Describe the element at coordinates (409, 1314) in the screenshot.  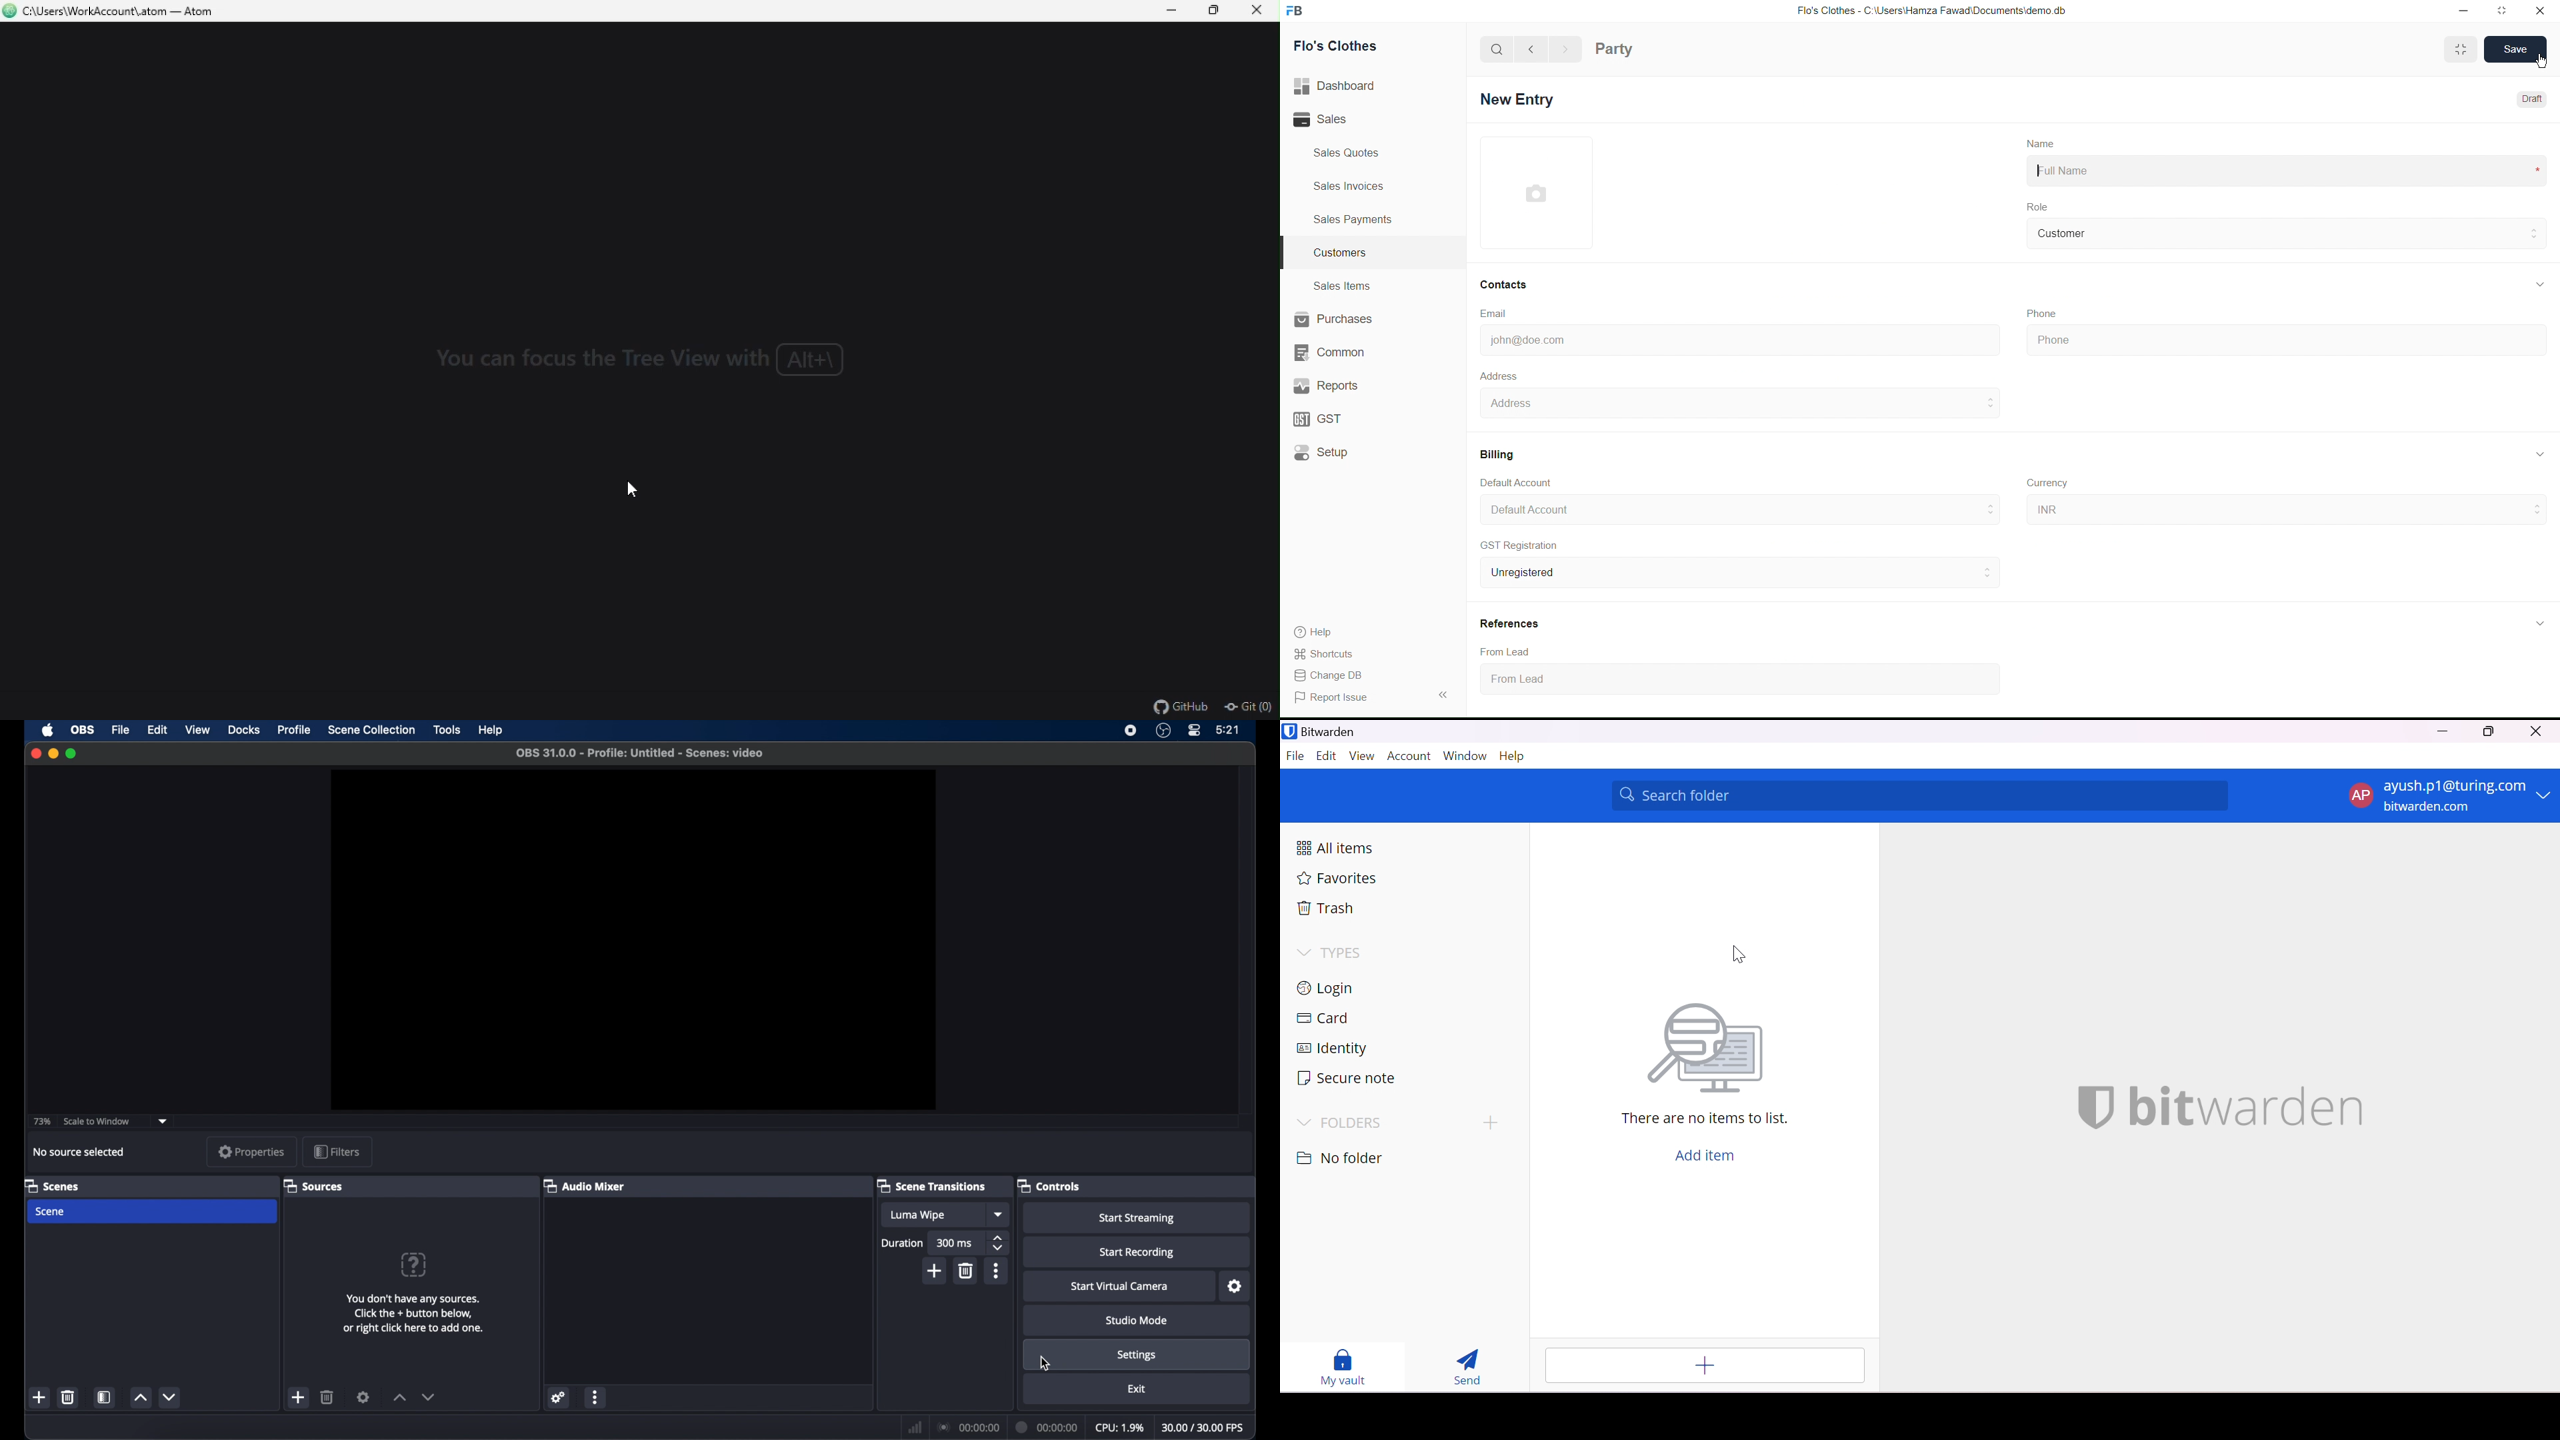
I see `you don't have any sources. Click the + button below, or right click here to add one,.` at that location.